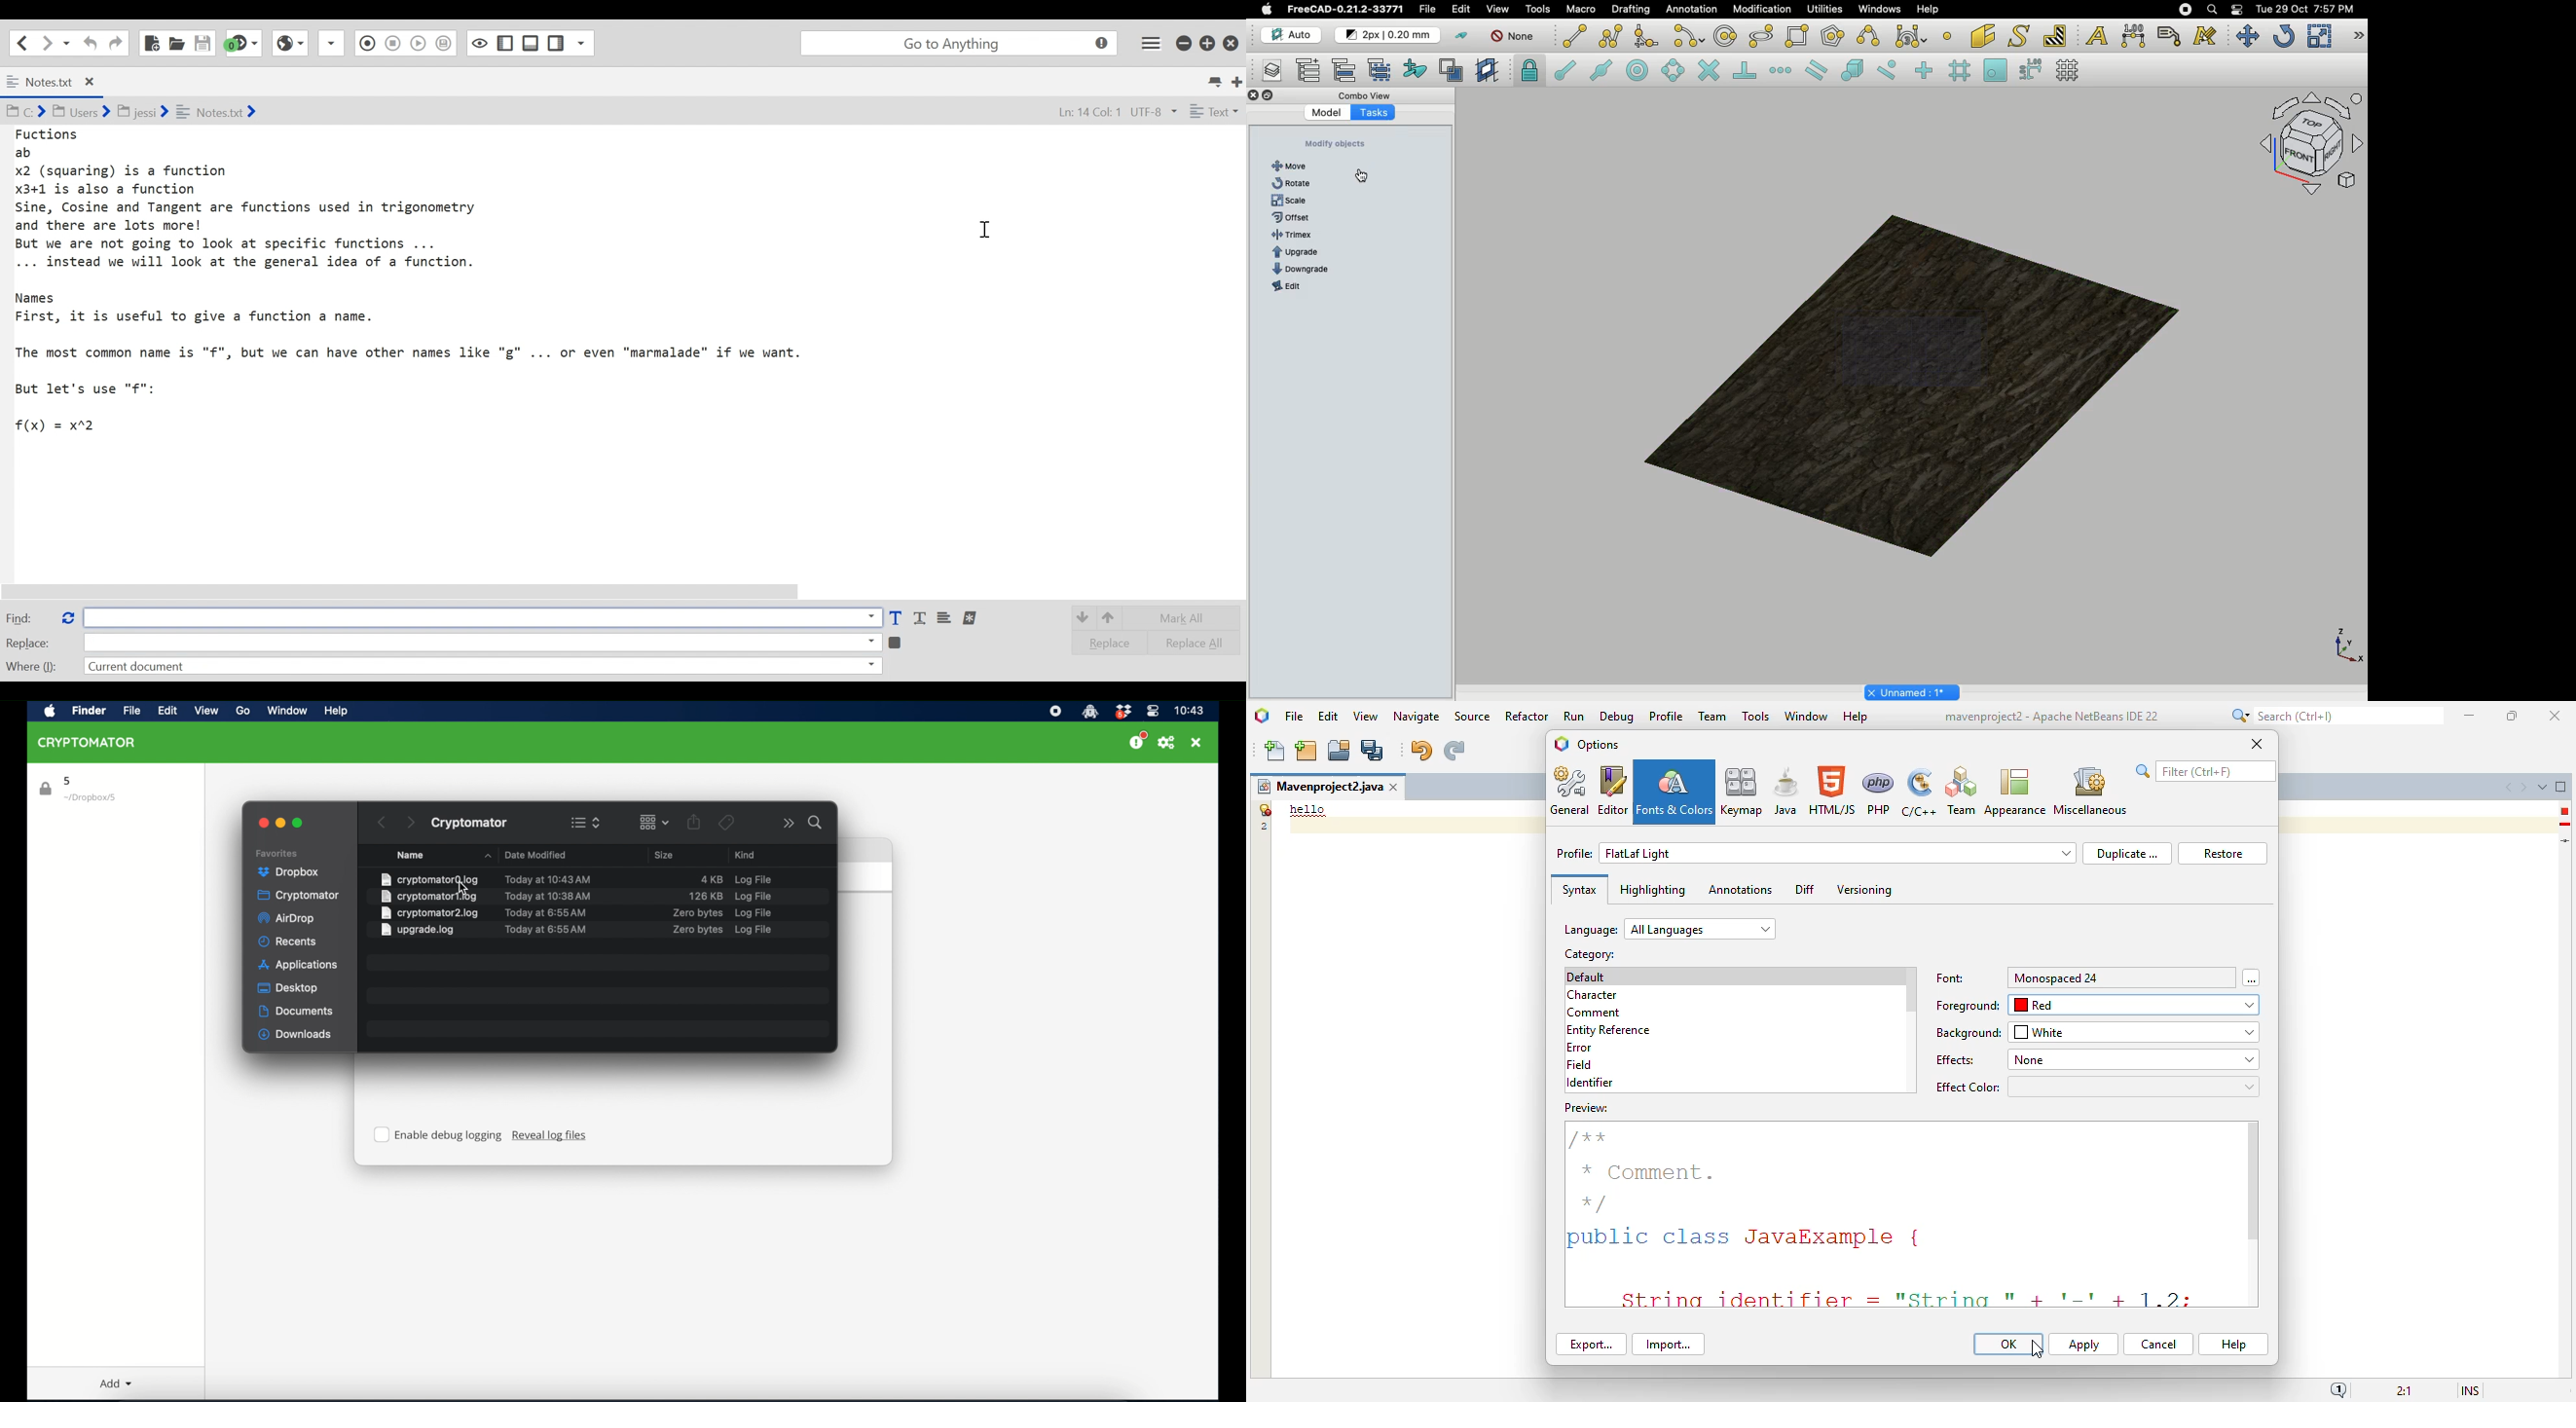 Image resolution: width=2576 pixels, height=1428 pixels. Describe the element at coordinates (2031, 70) in the screenshot. I see `Snap dimensions` at that location.